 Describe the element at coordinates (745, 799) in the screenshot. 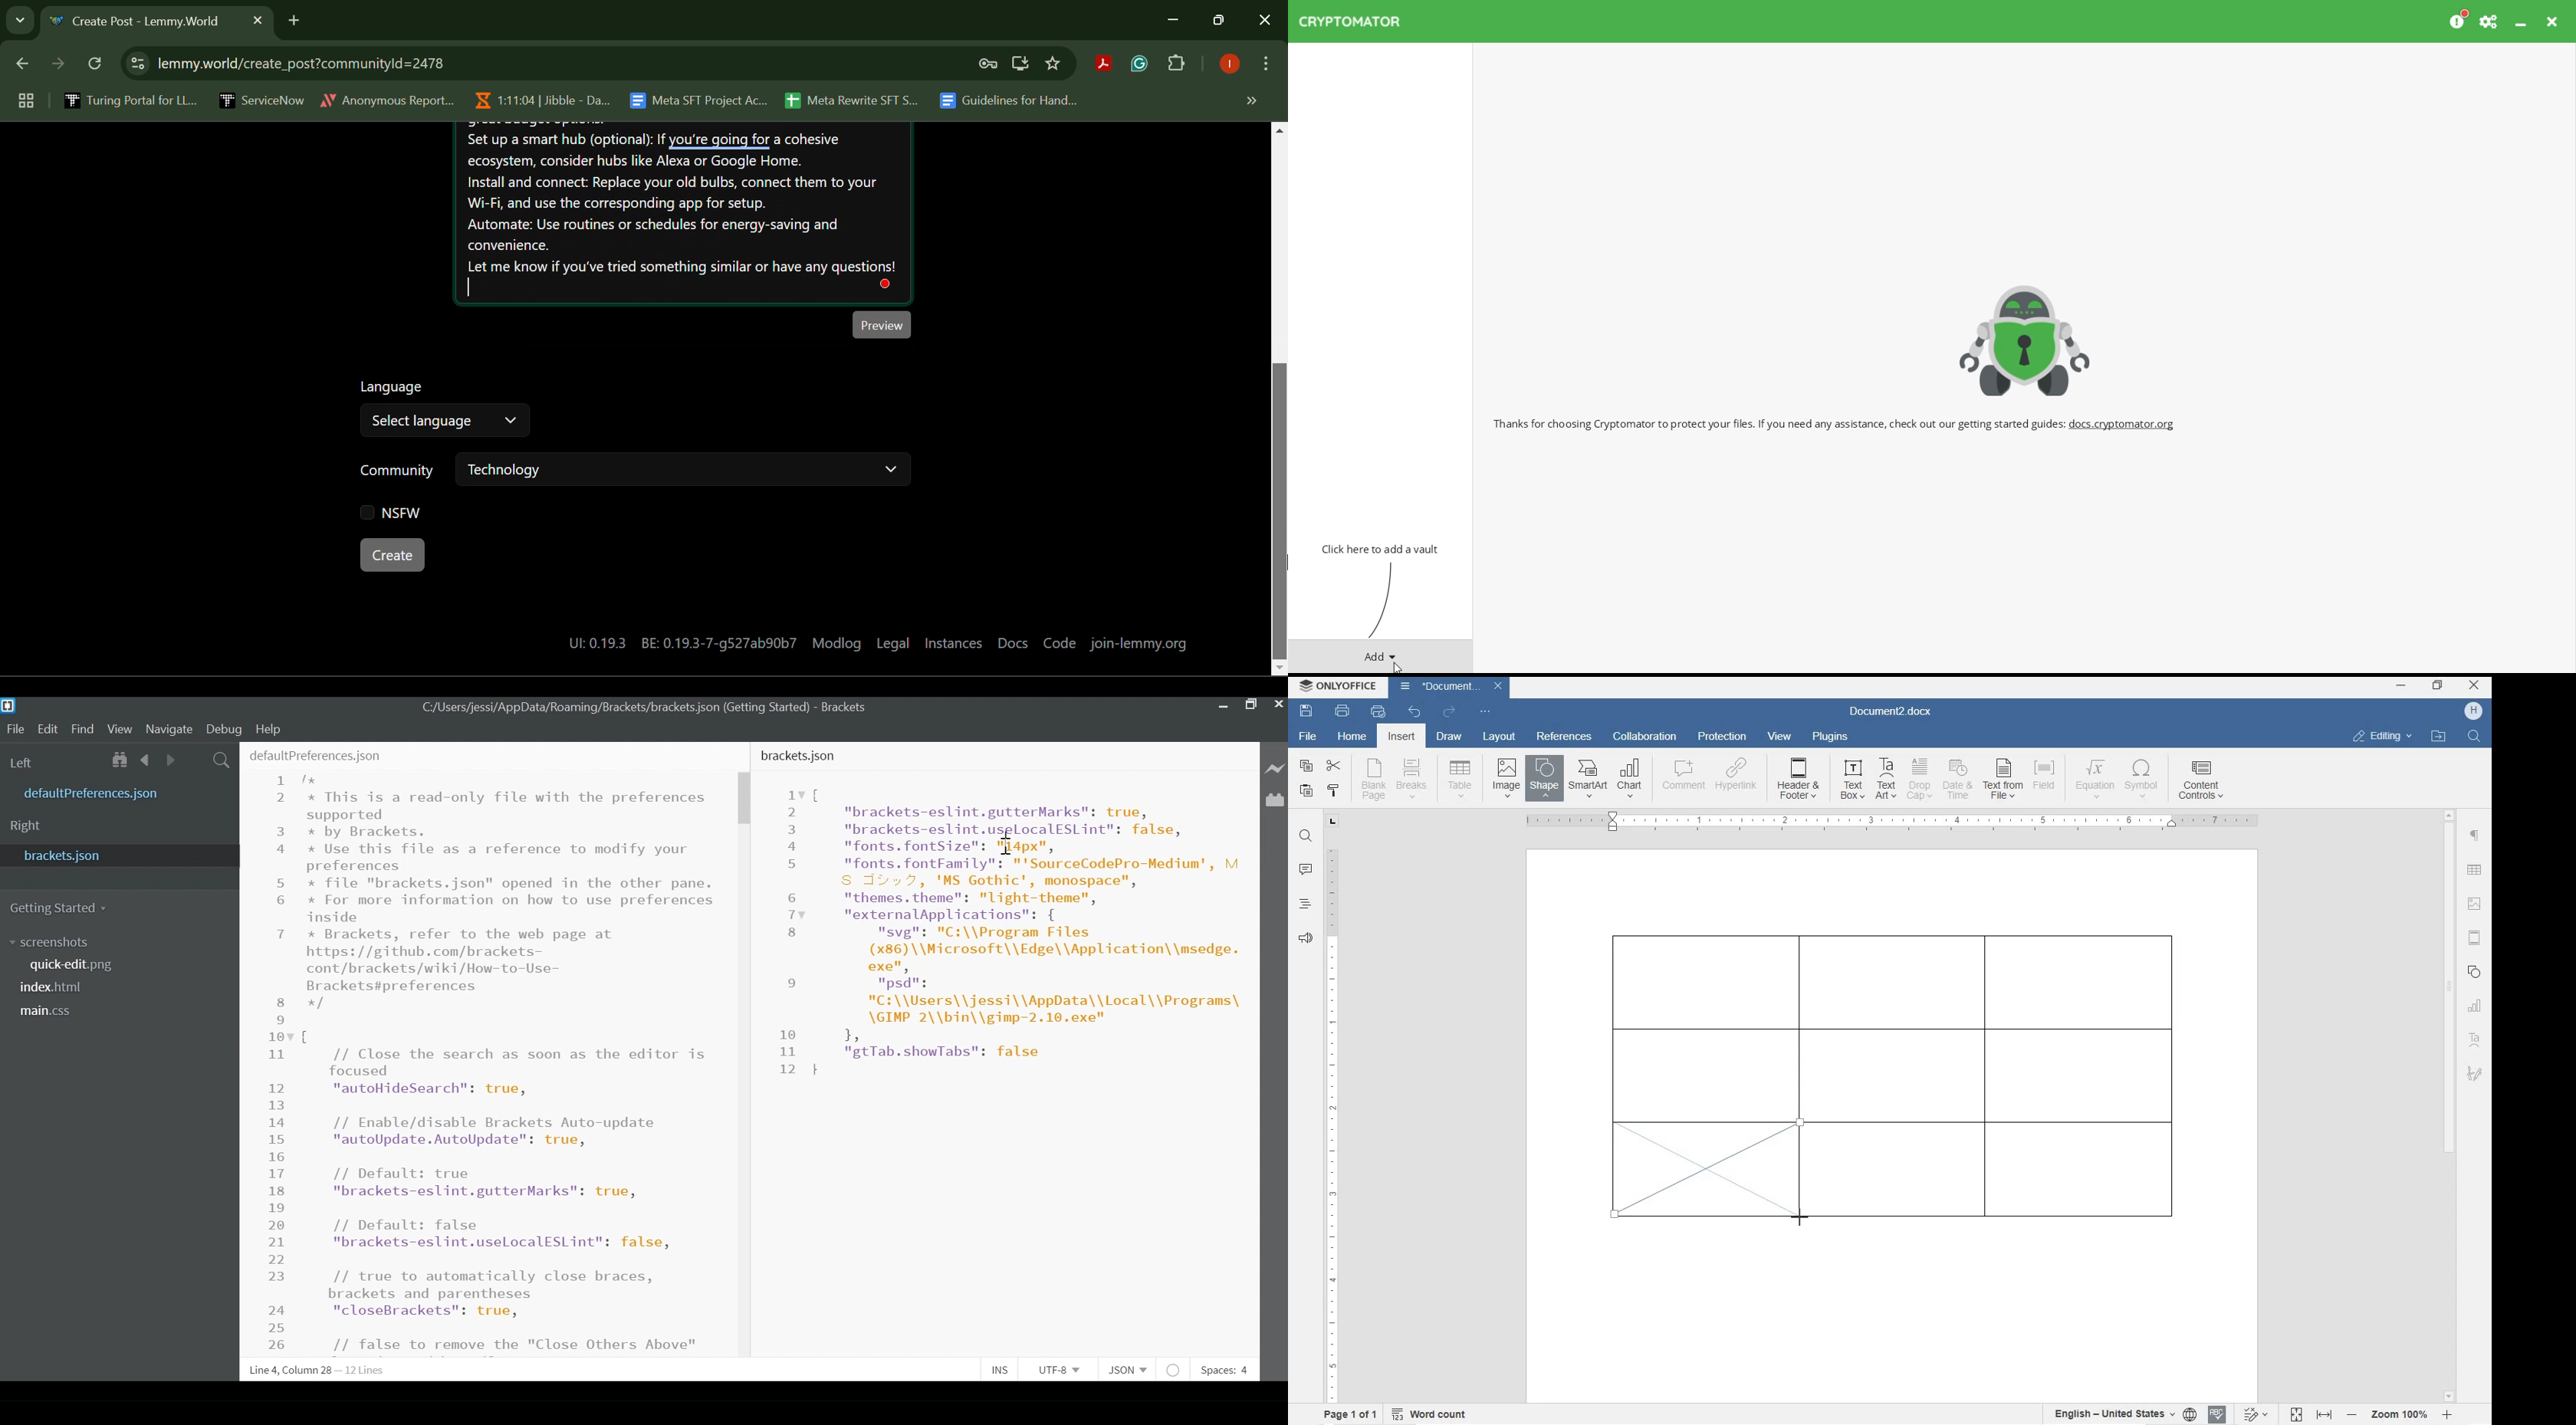

I see `Vertical Scroll bar` at that location.